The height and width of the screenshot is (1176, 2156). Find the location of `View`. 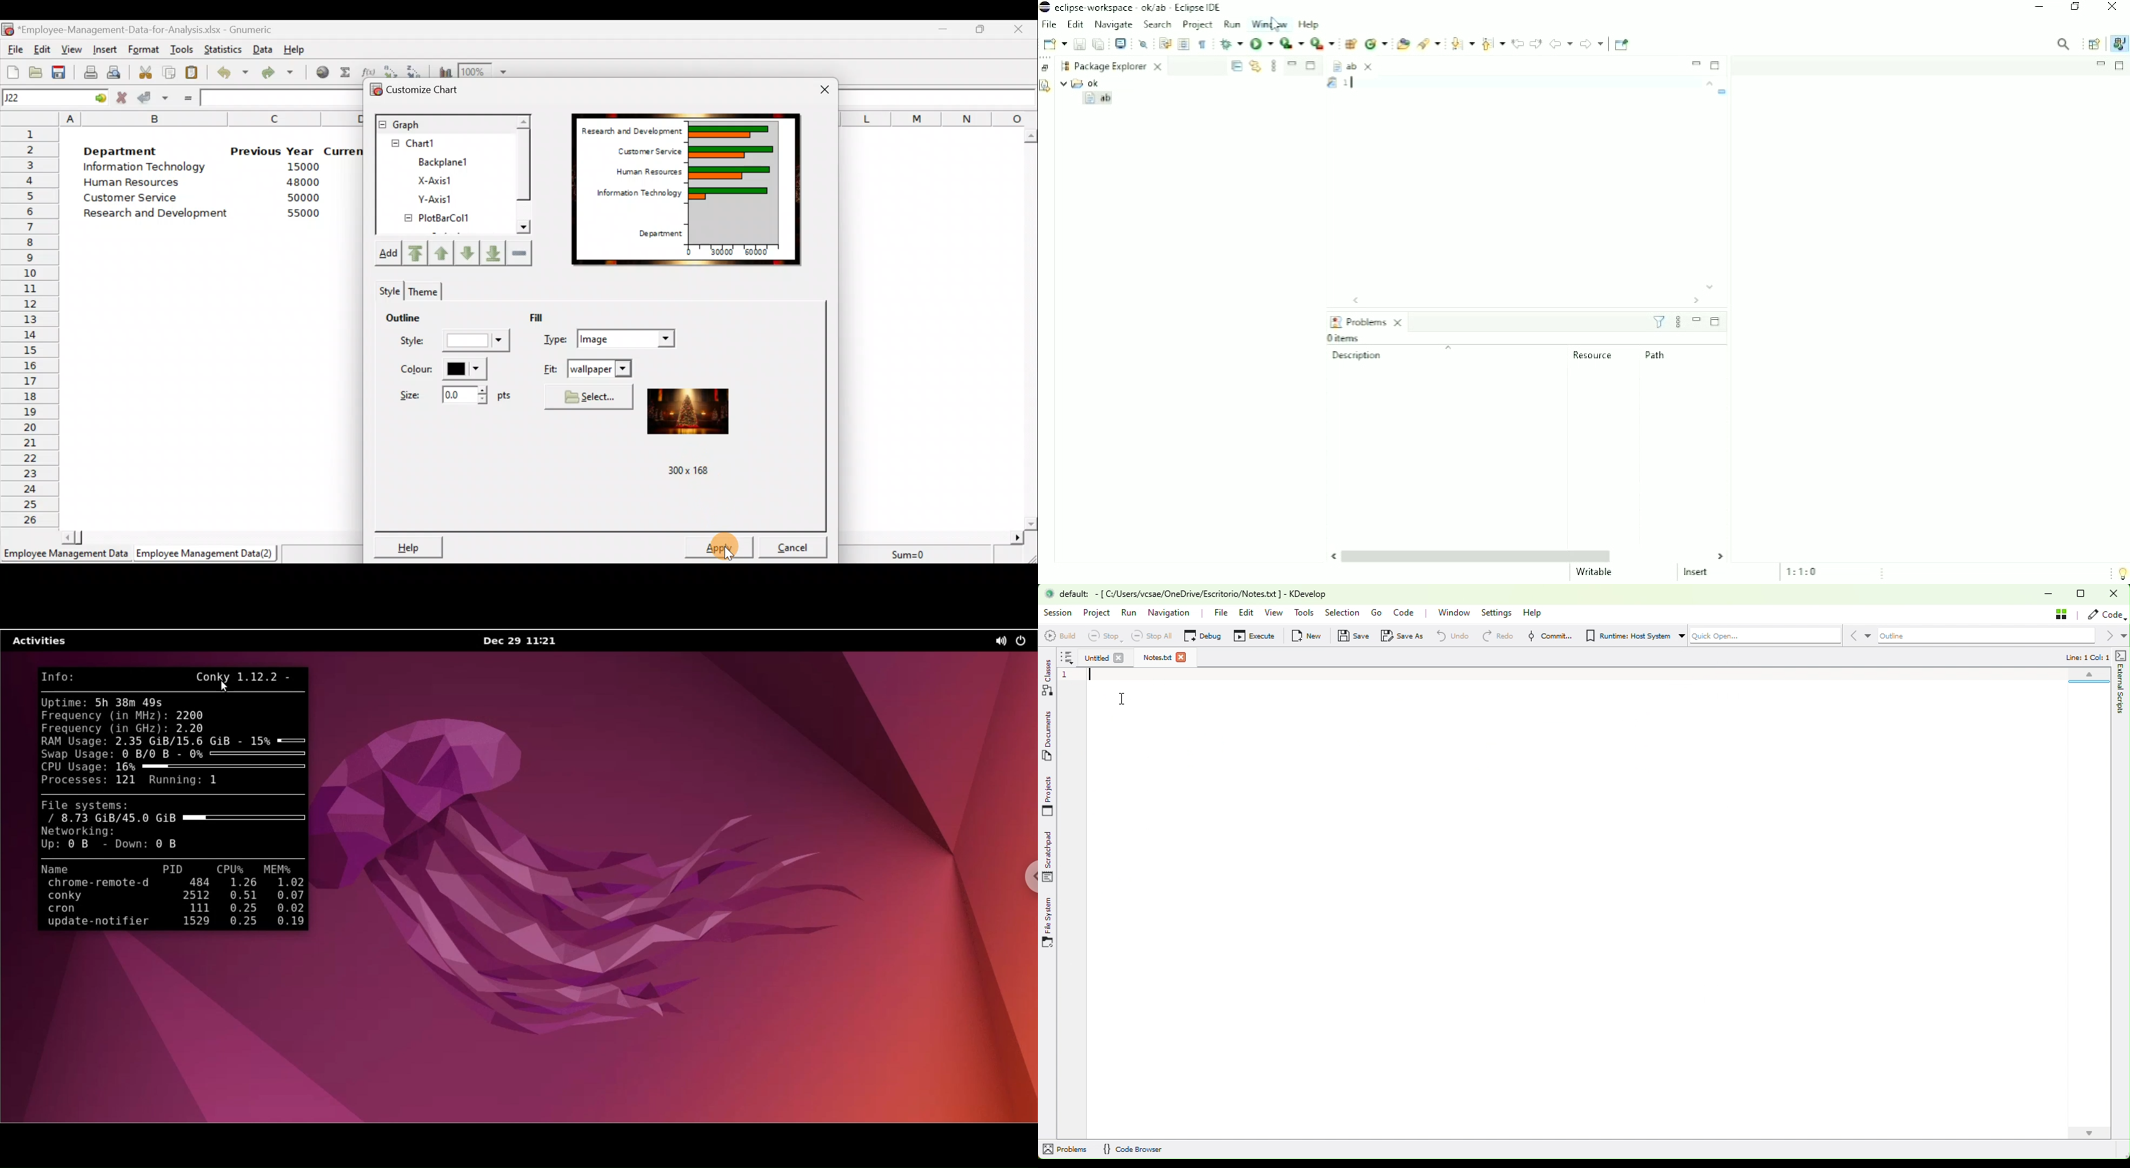

View is located at coordinates (72, 49).